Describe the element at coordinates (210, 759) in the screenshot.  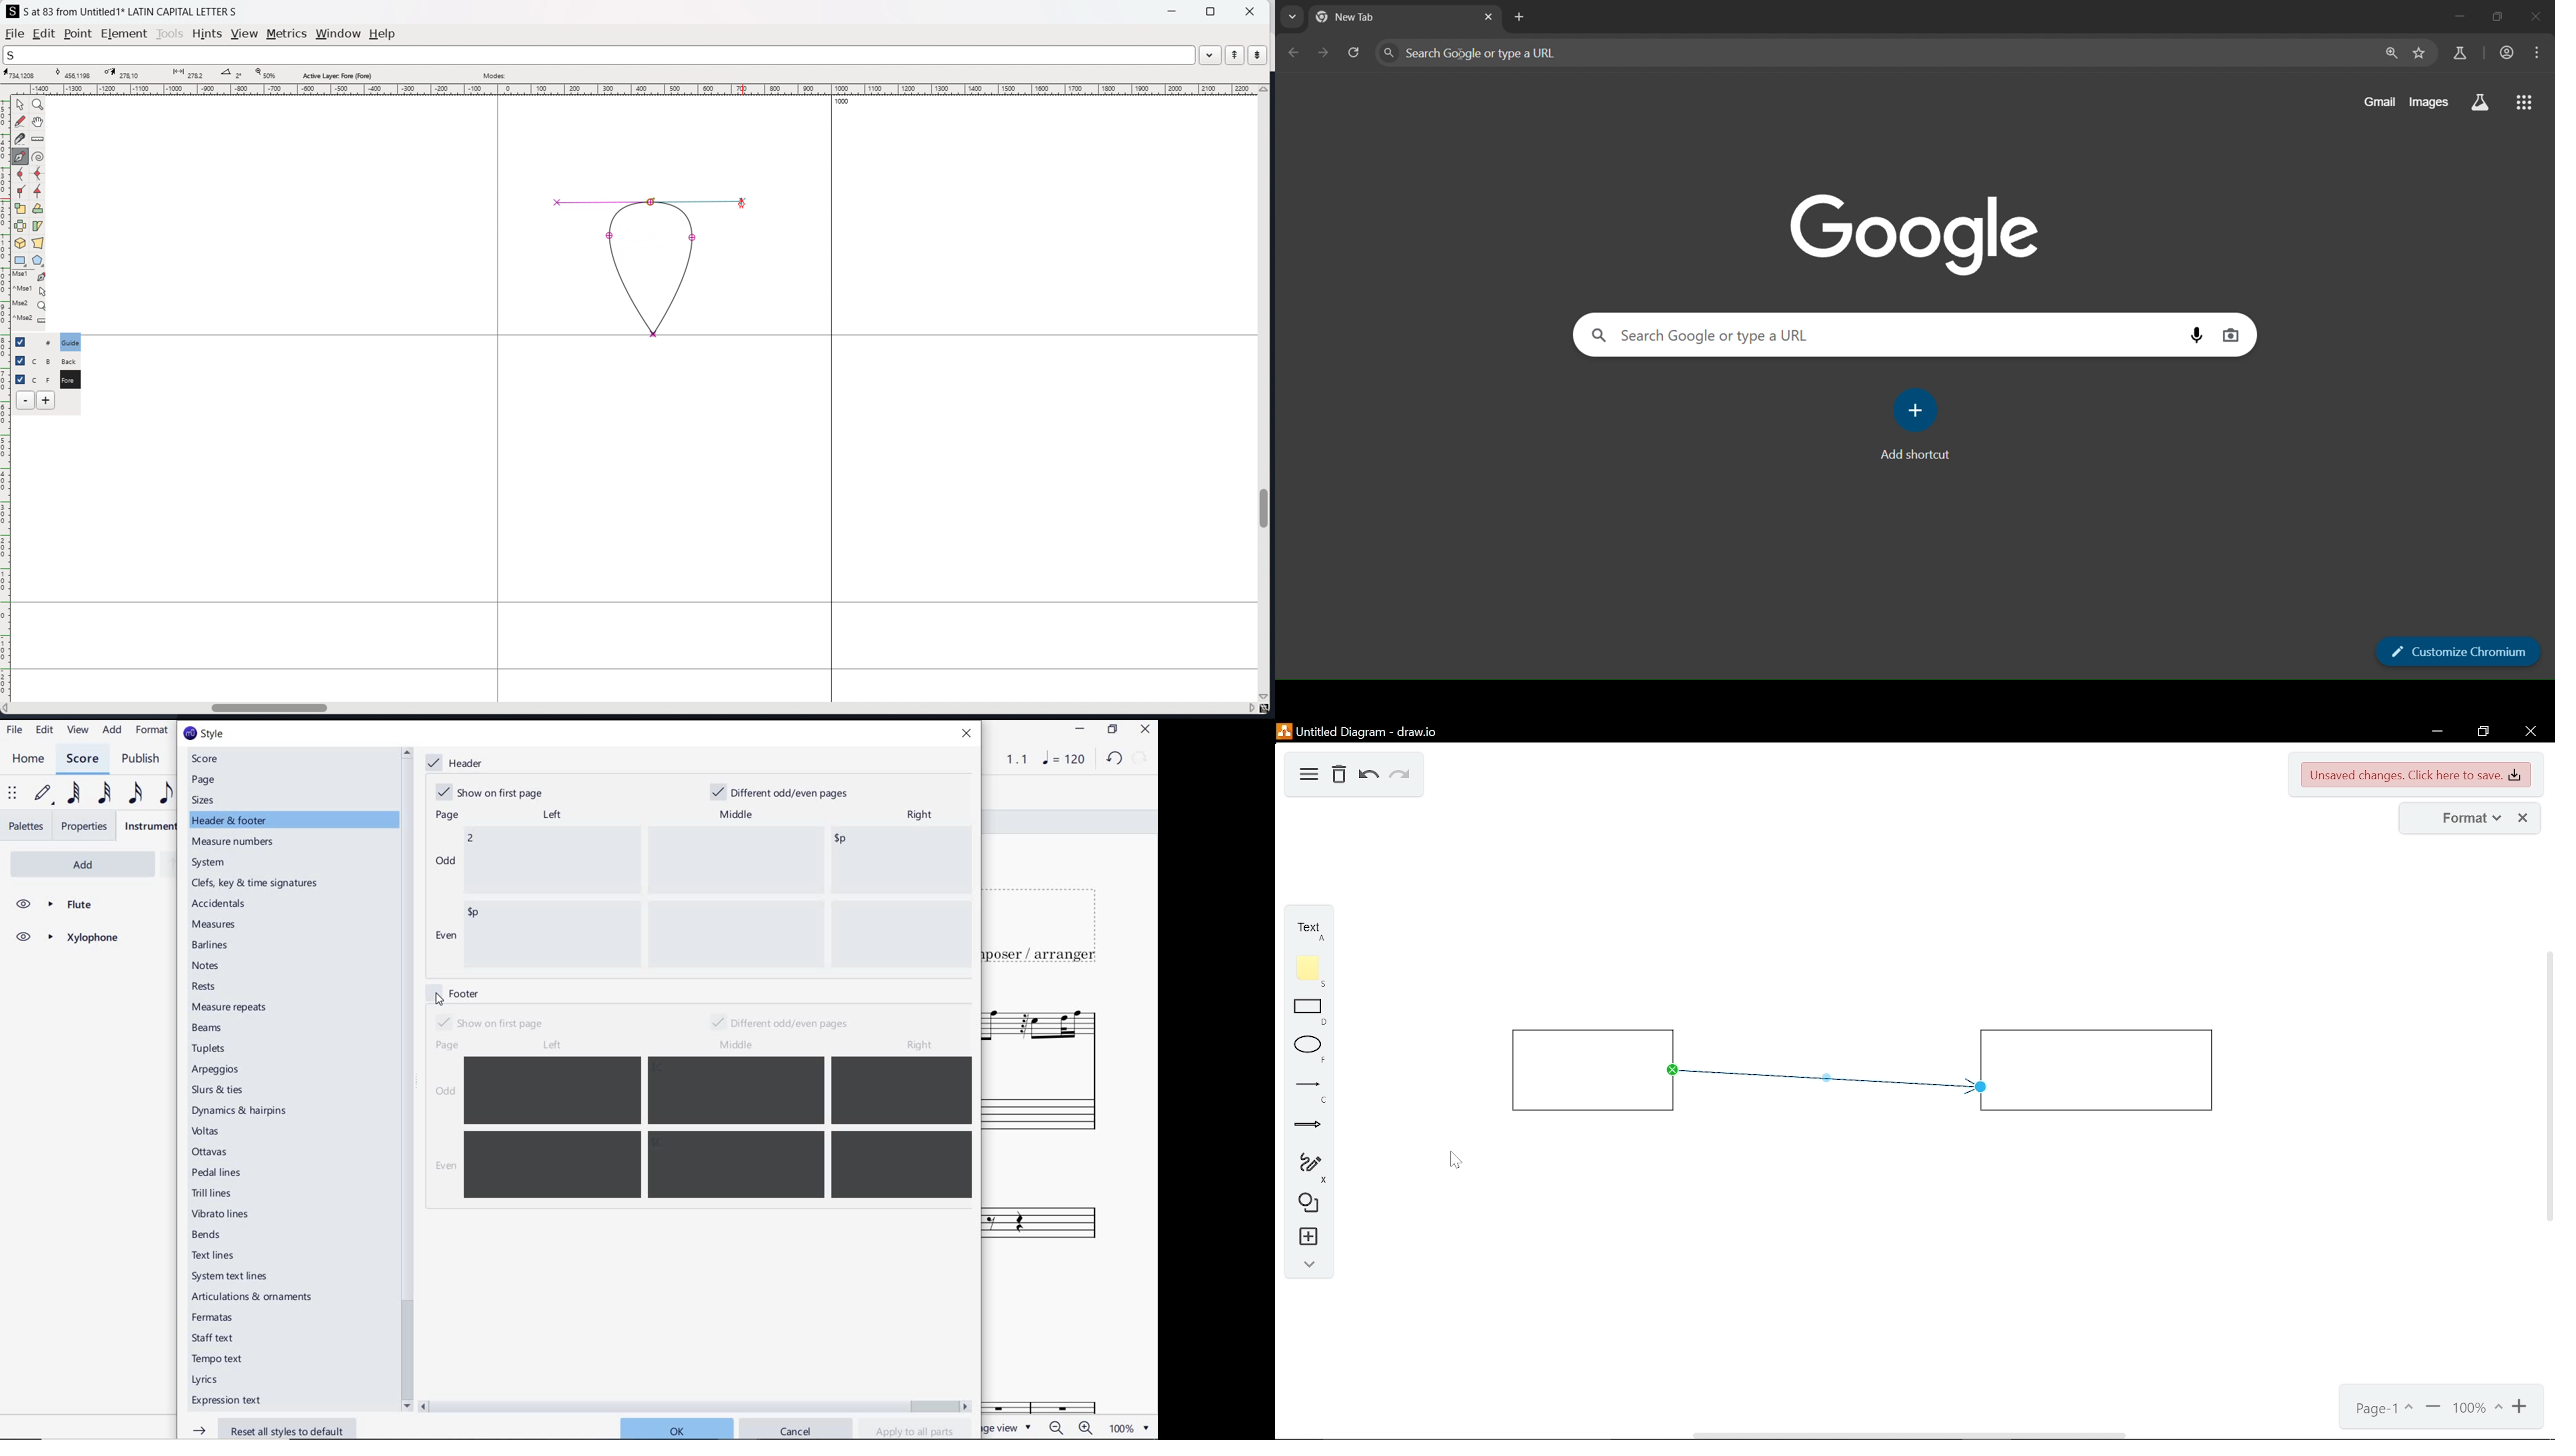
I see `score` at that location.